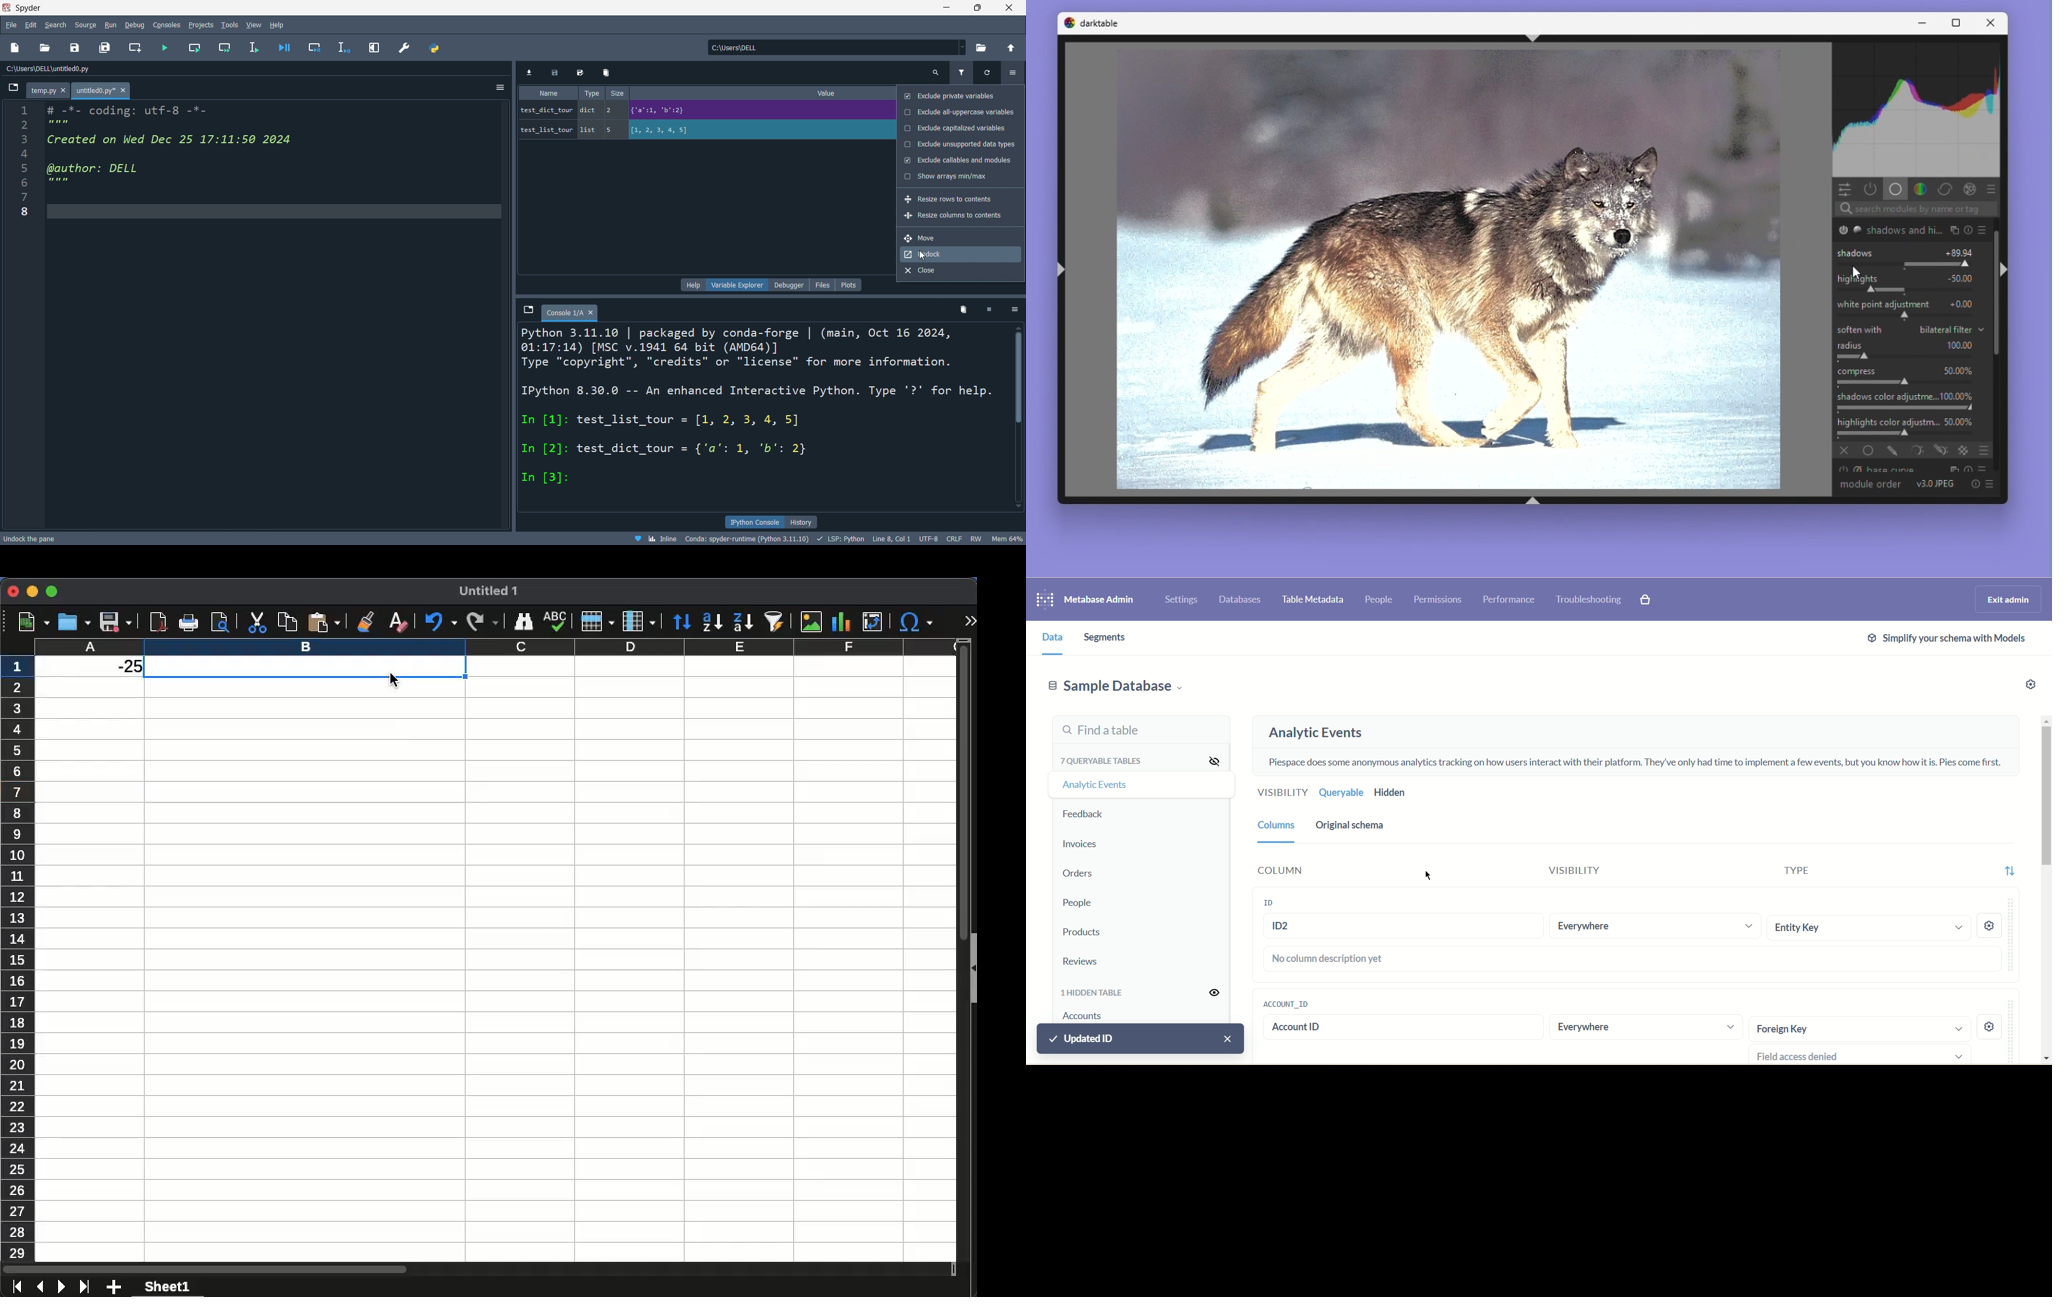 The image size is (2072, 1316). What do you see at coordinates (761, 418) in the screenshot?
I see `ipython console pane` at bounding box center [761, 418].